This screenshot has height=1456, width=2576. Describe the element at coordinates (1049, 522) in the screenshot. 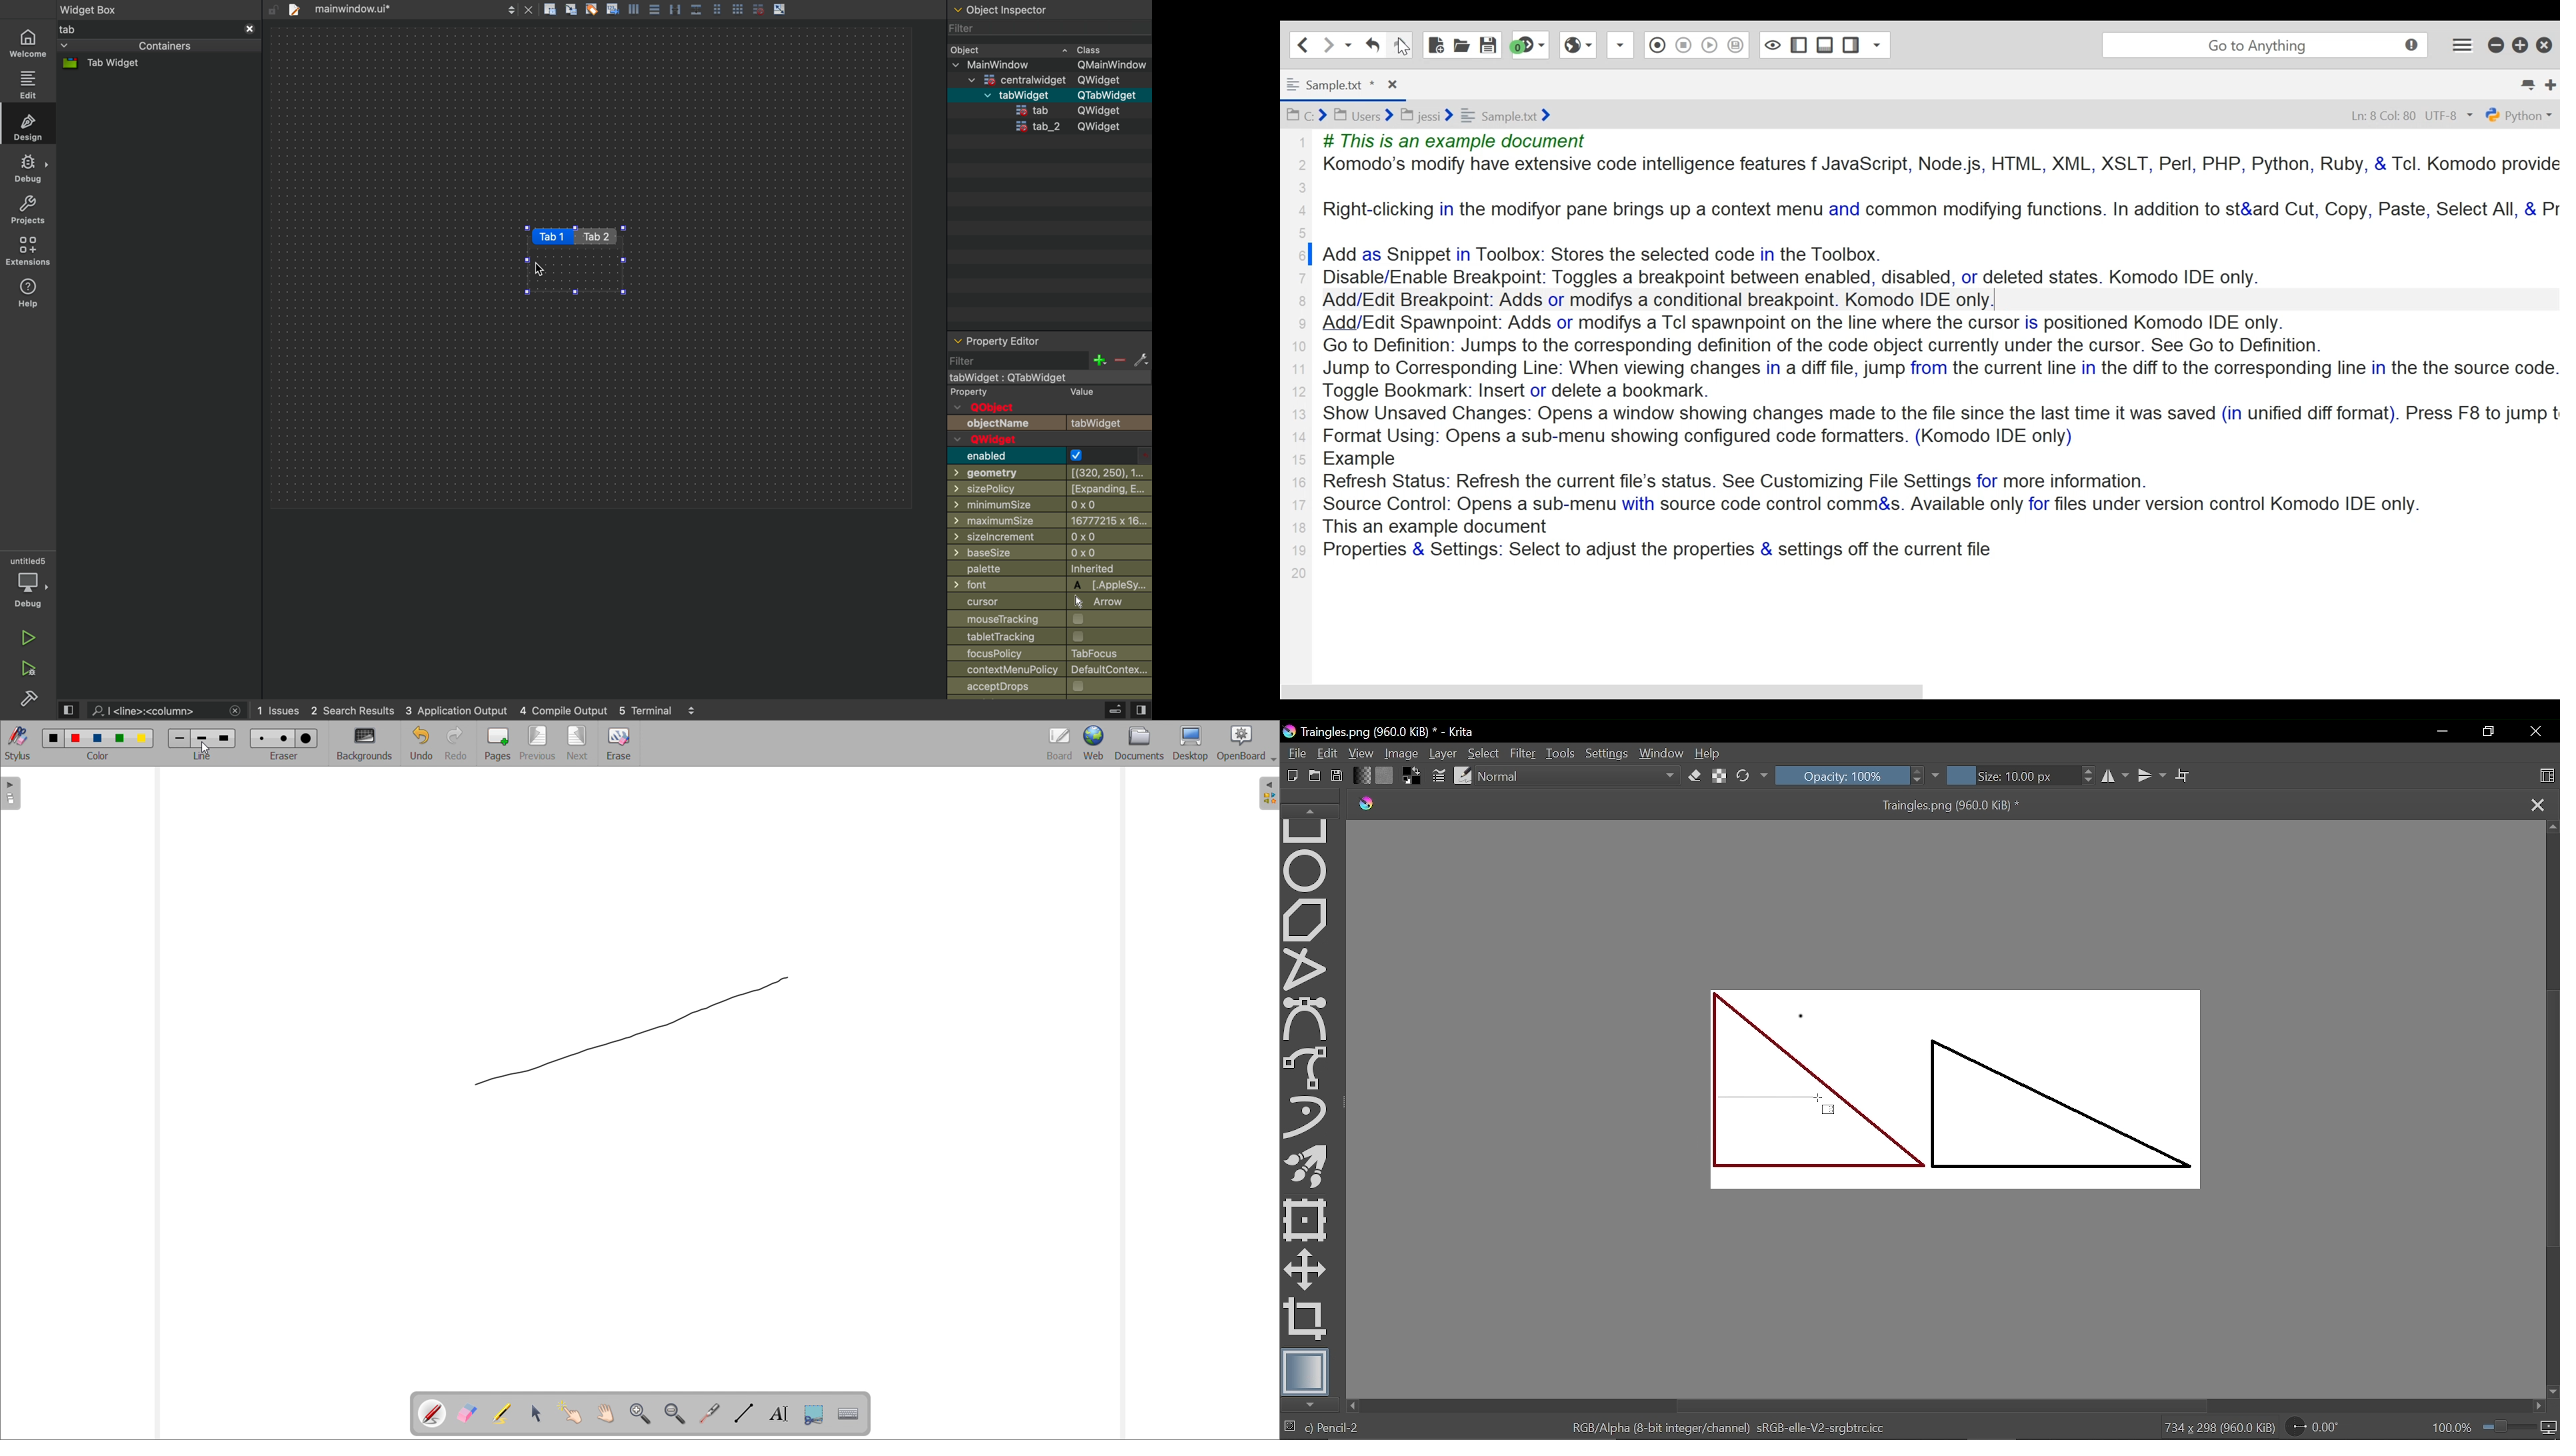

I see `minimum size` at that location.